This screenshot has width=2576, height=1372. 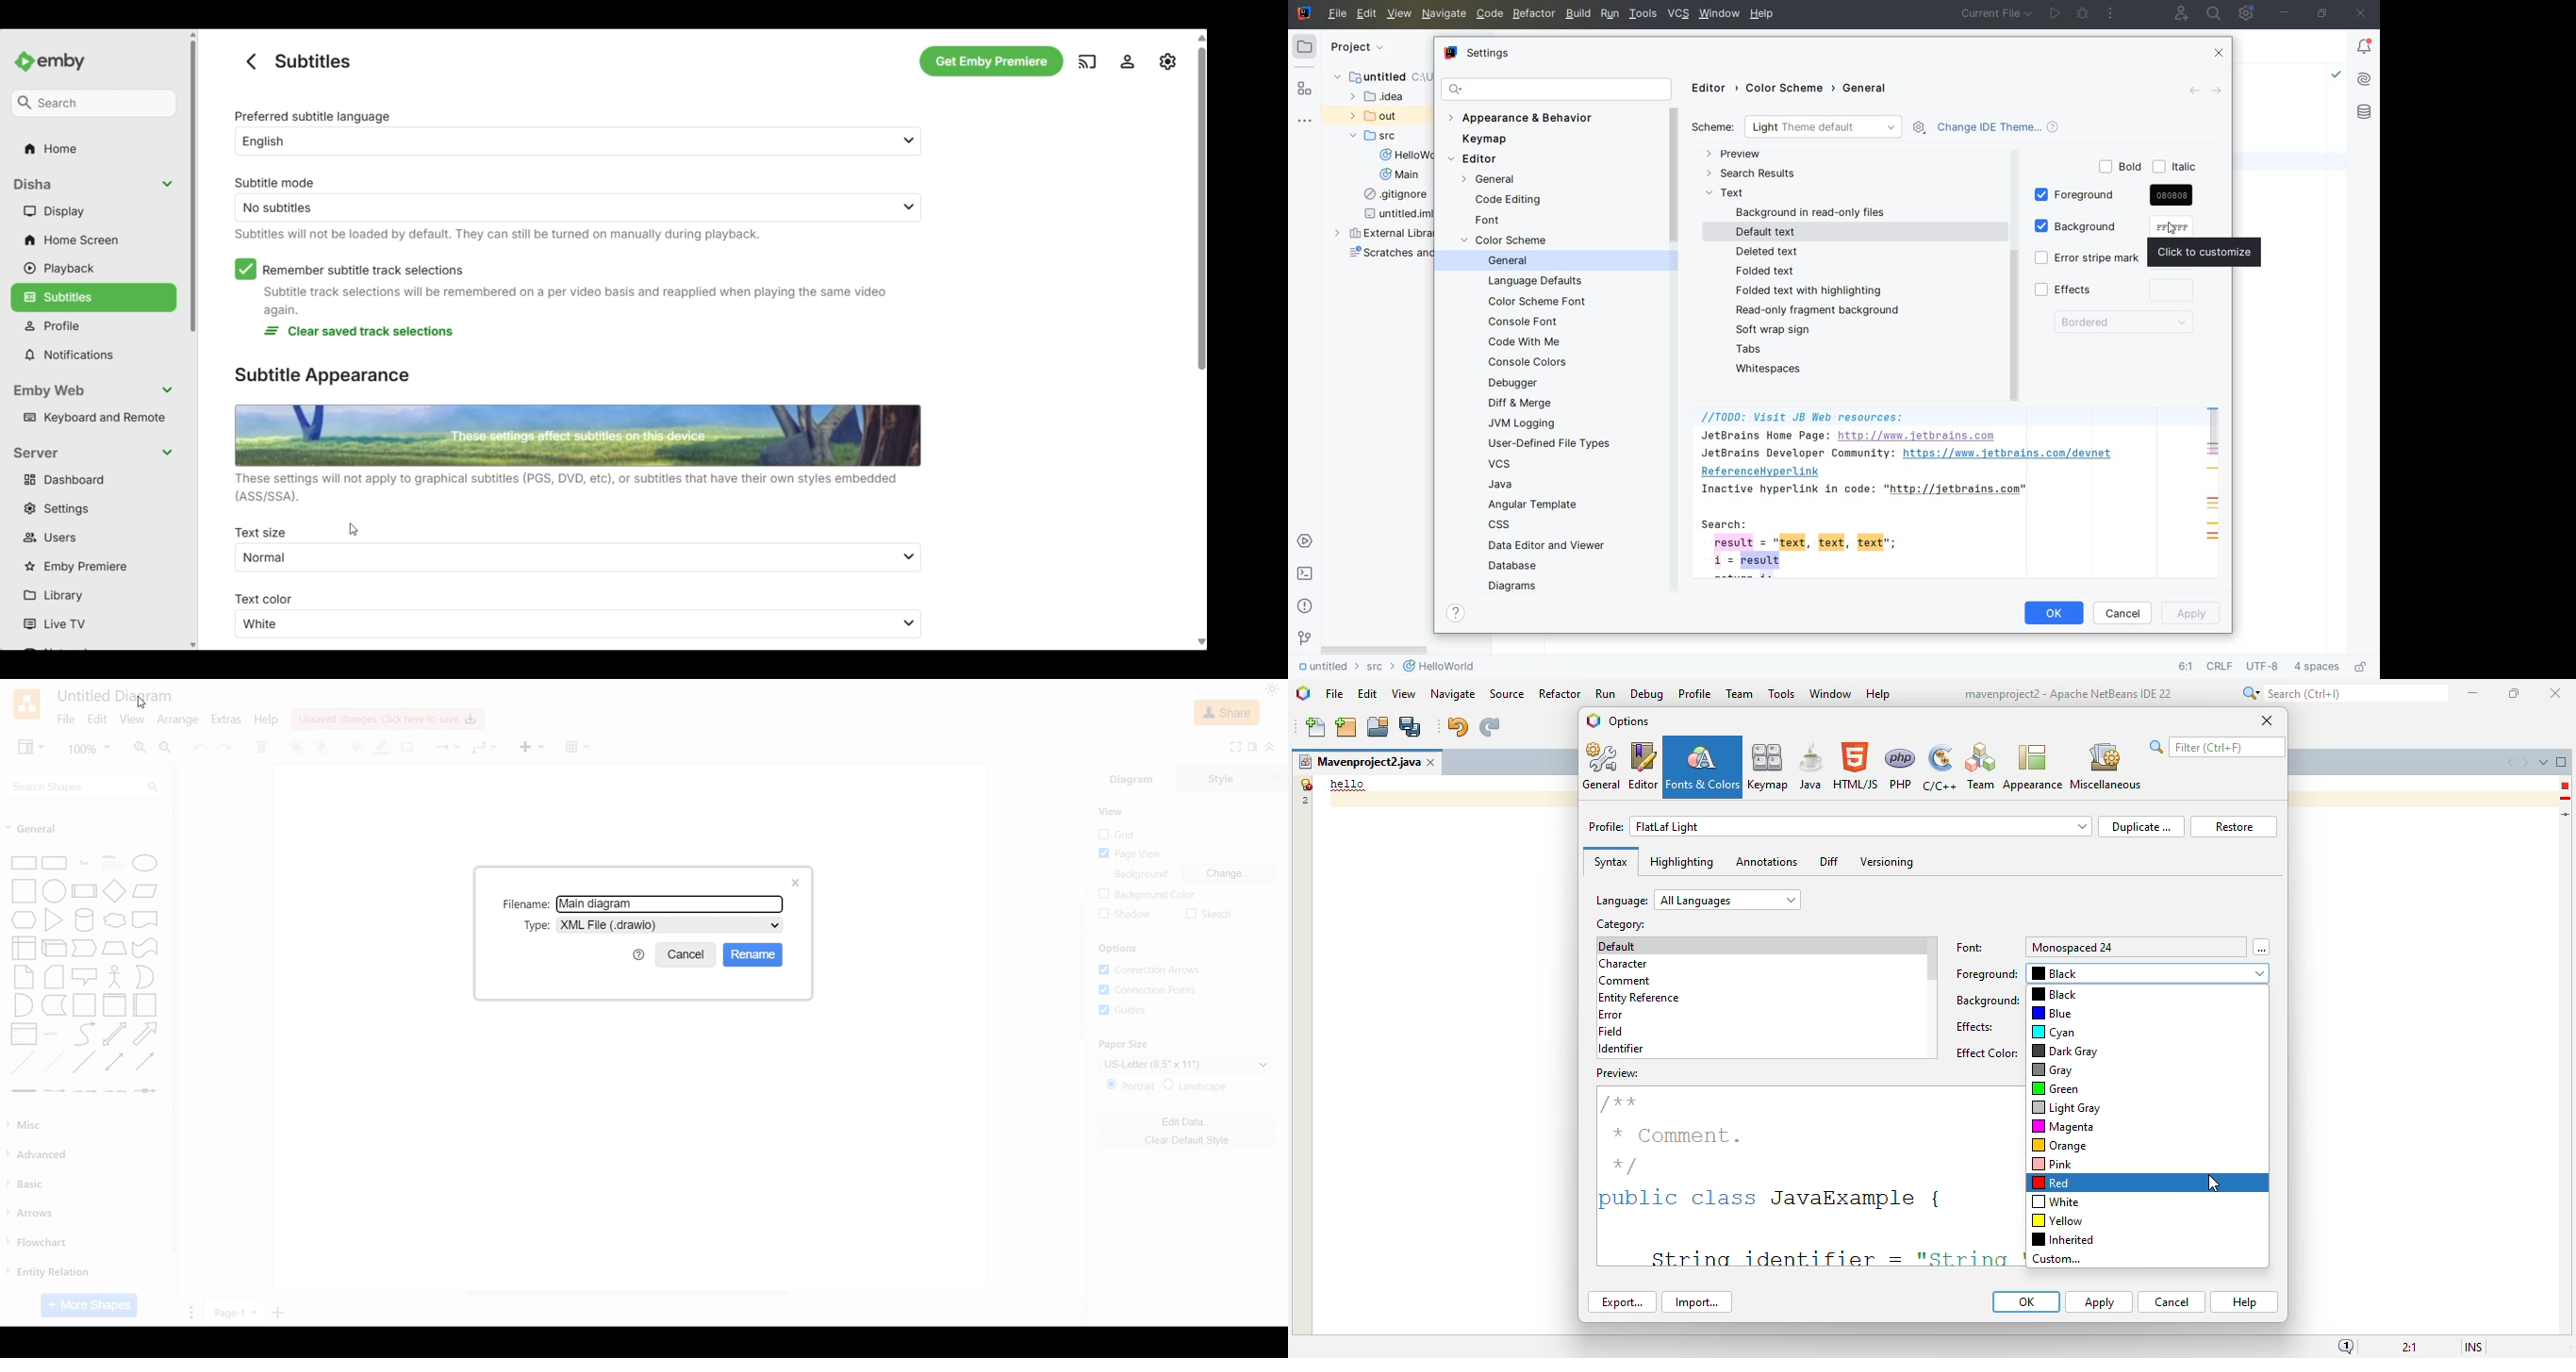 I want to click on indent, so click(x=2317, y=669).